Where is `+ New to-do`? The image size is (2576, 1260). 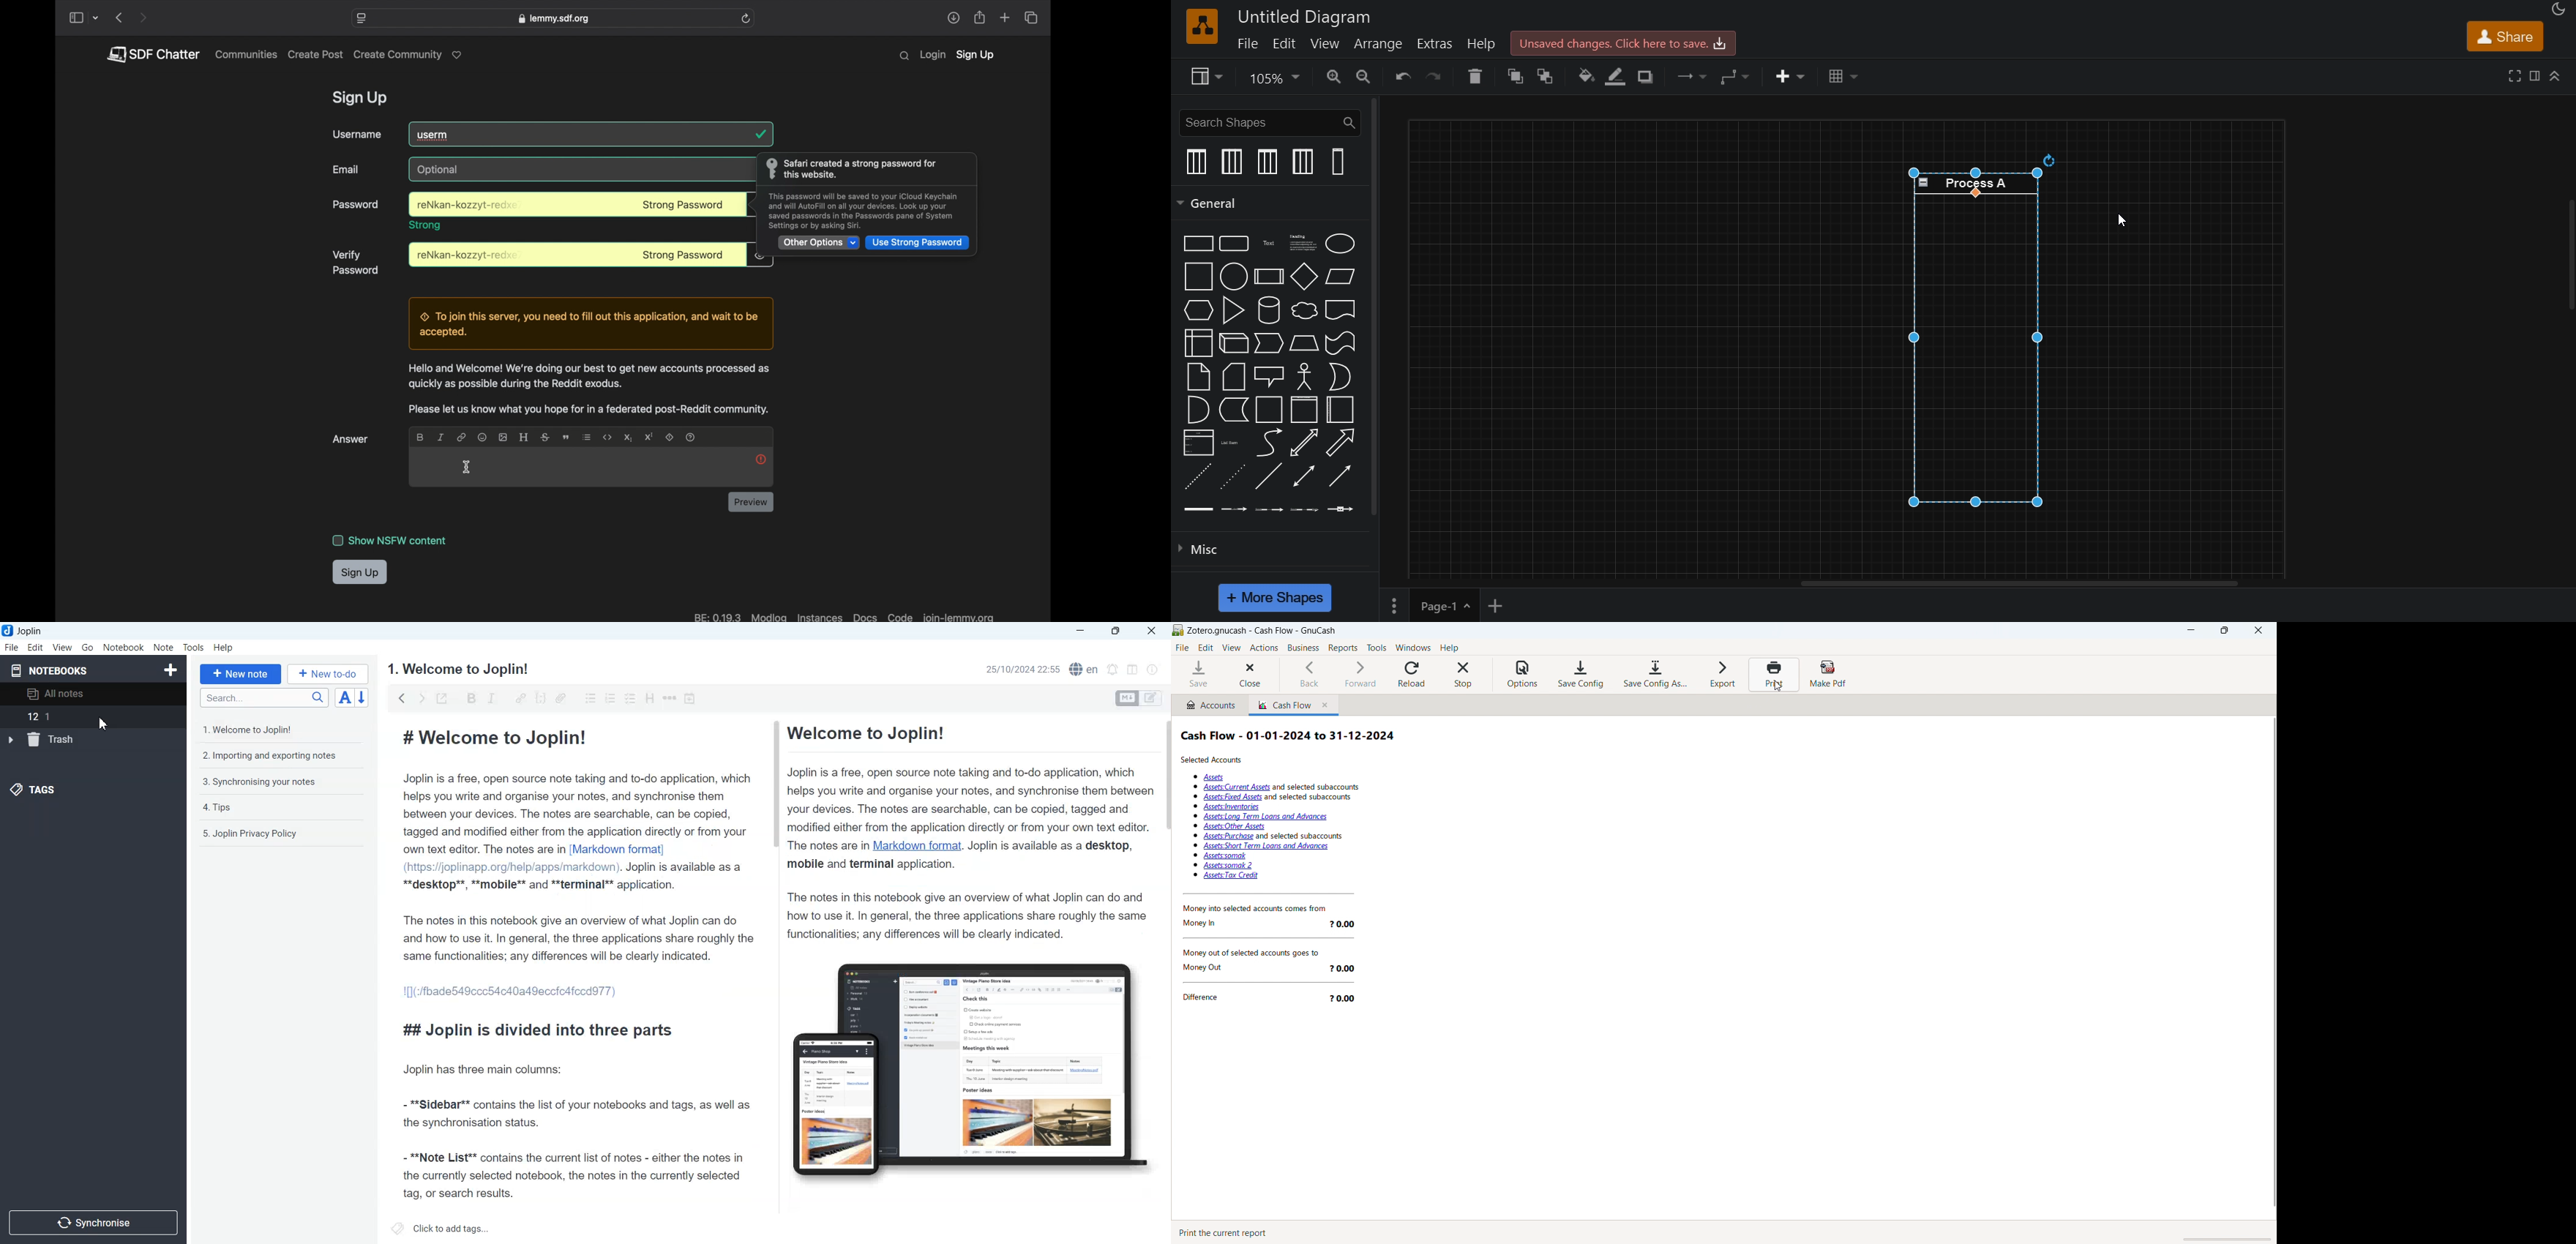
+ New to-do is located at coordinates (329, 673).